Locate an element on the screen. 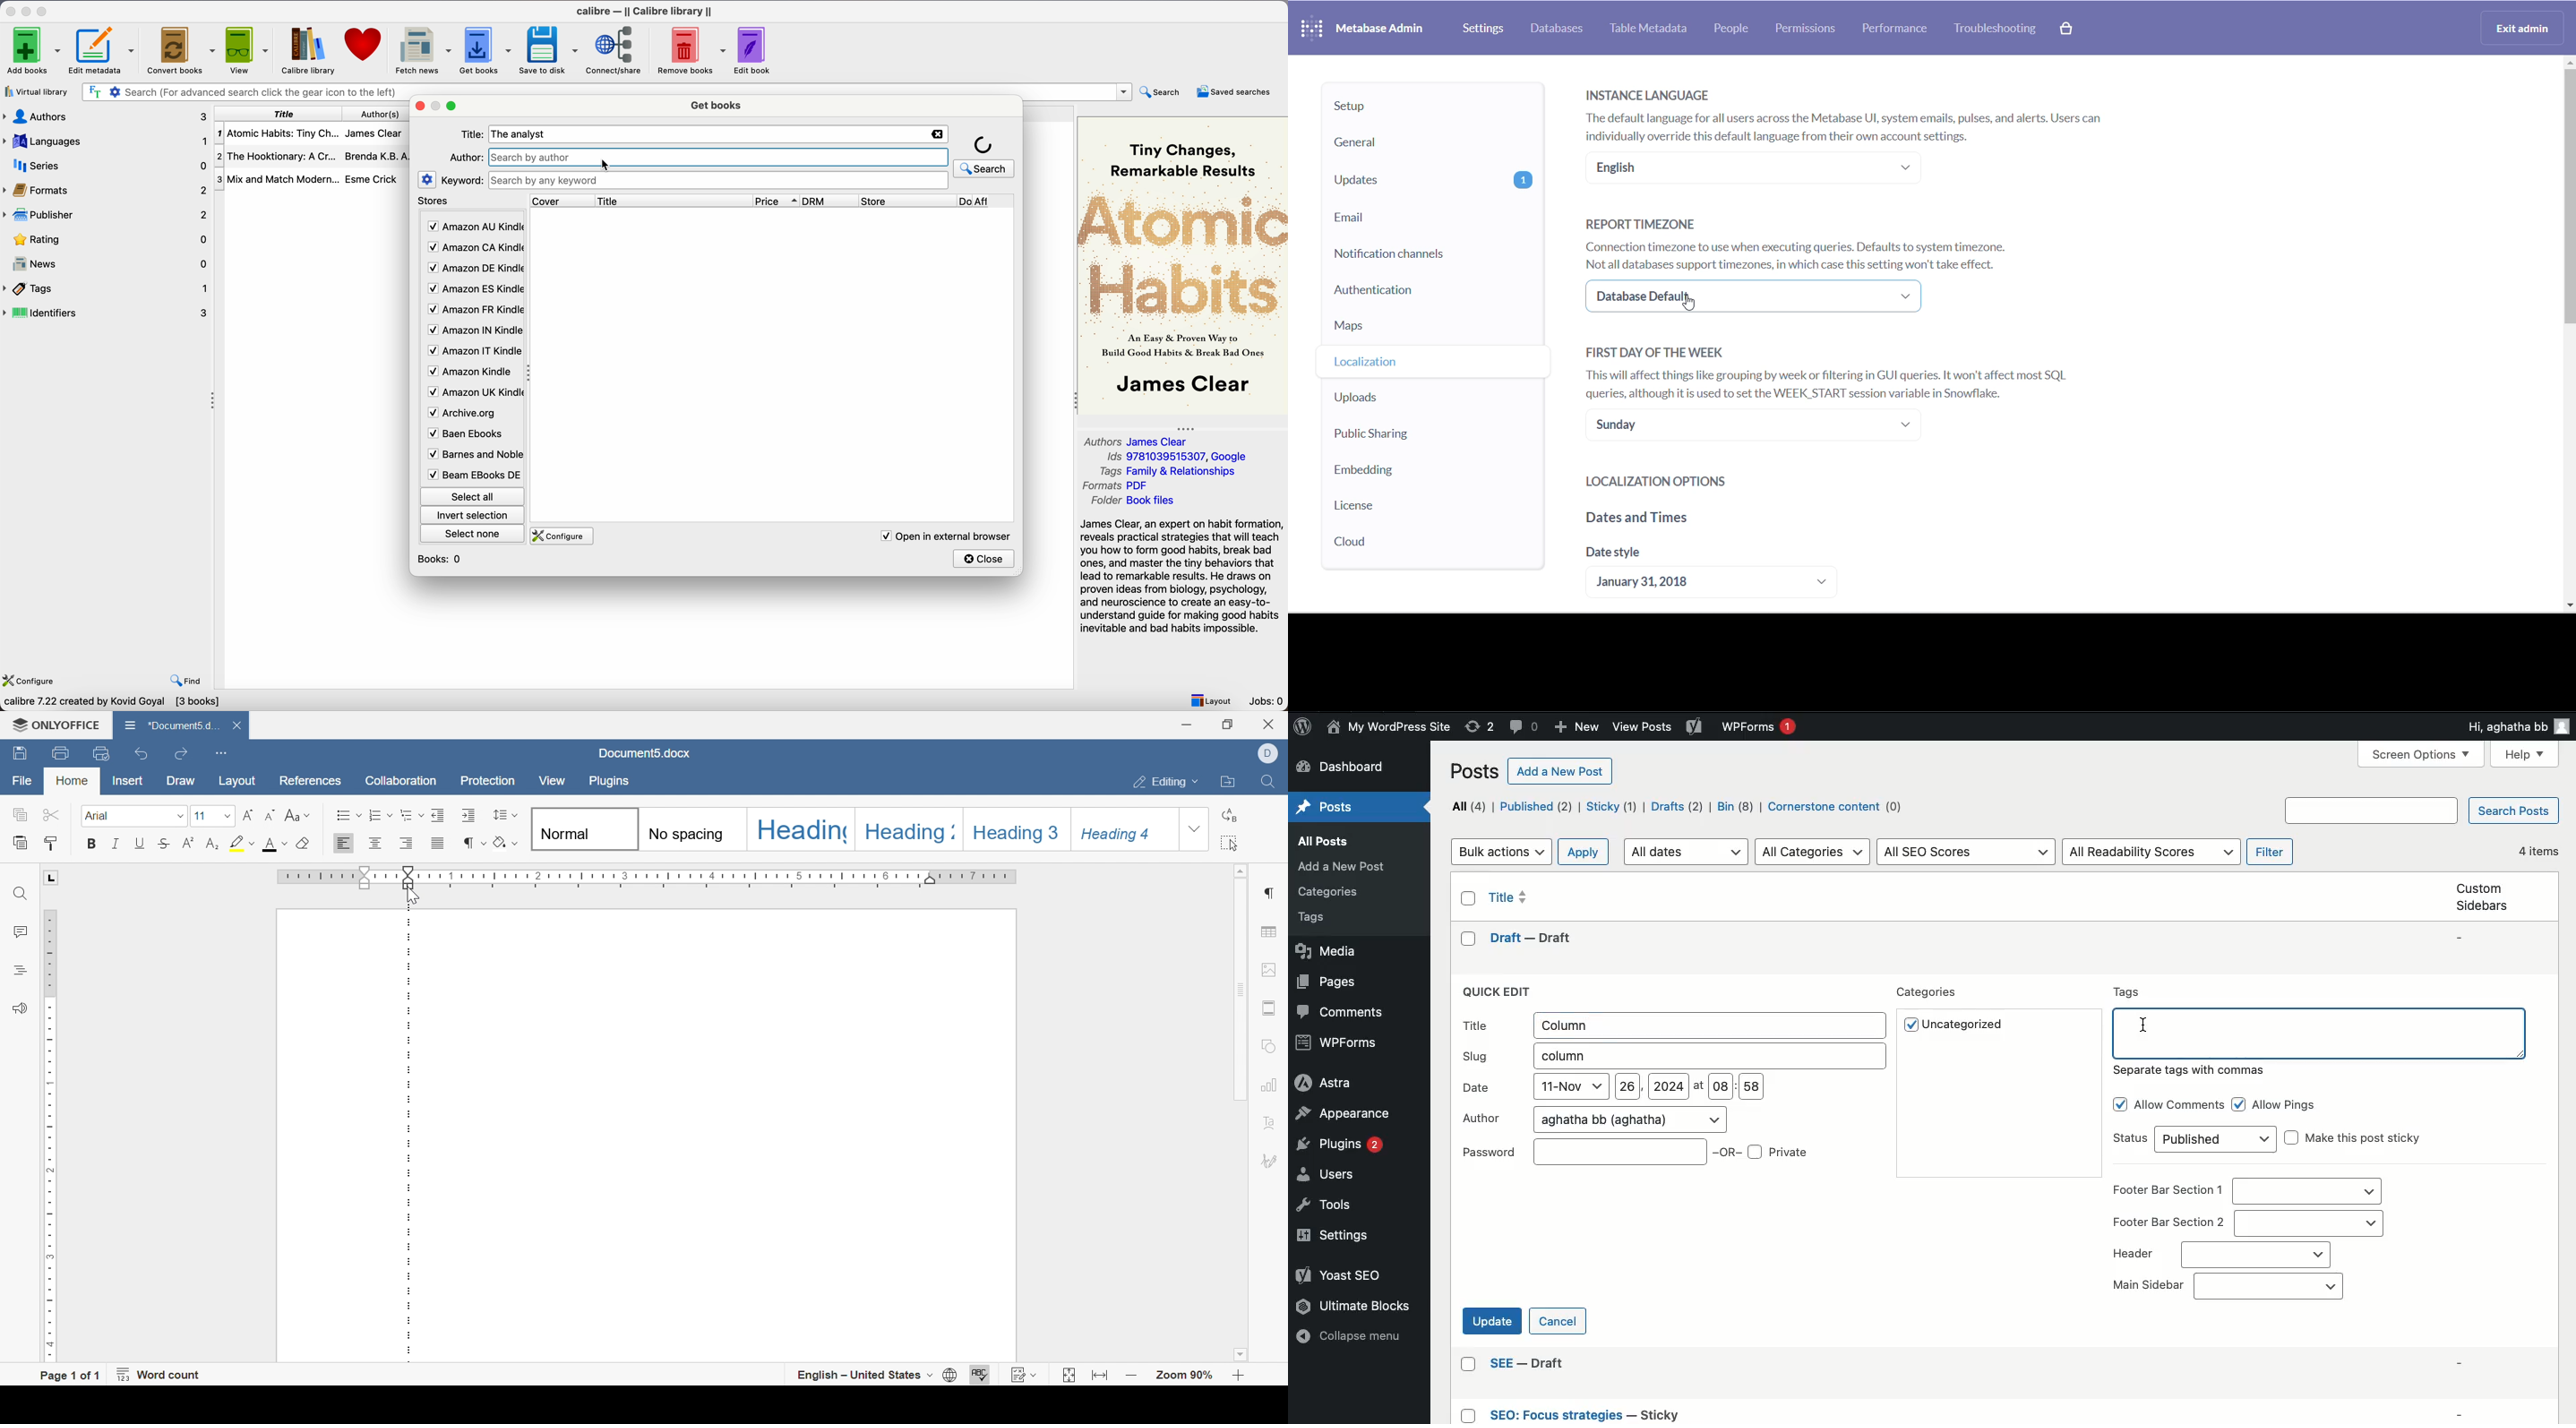 This screenshot has height=1428, width=2576.  is located at coordinates (1523, 1414).